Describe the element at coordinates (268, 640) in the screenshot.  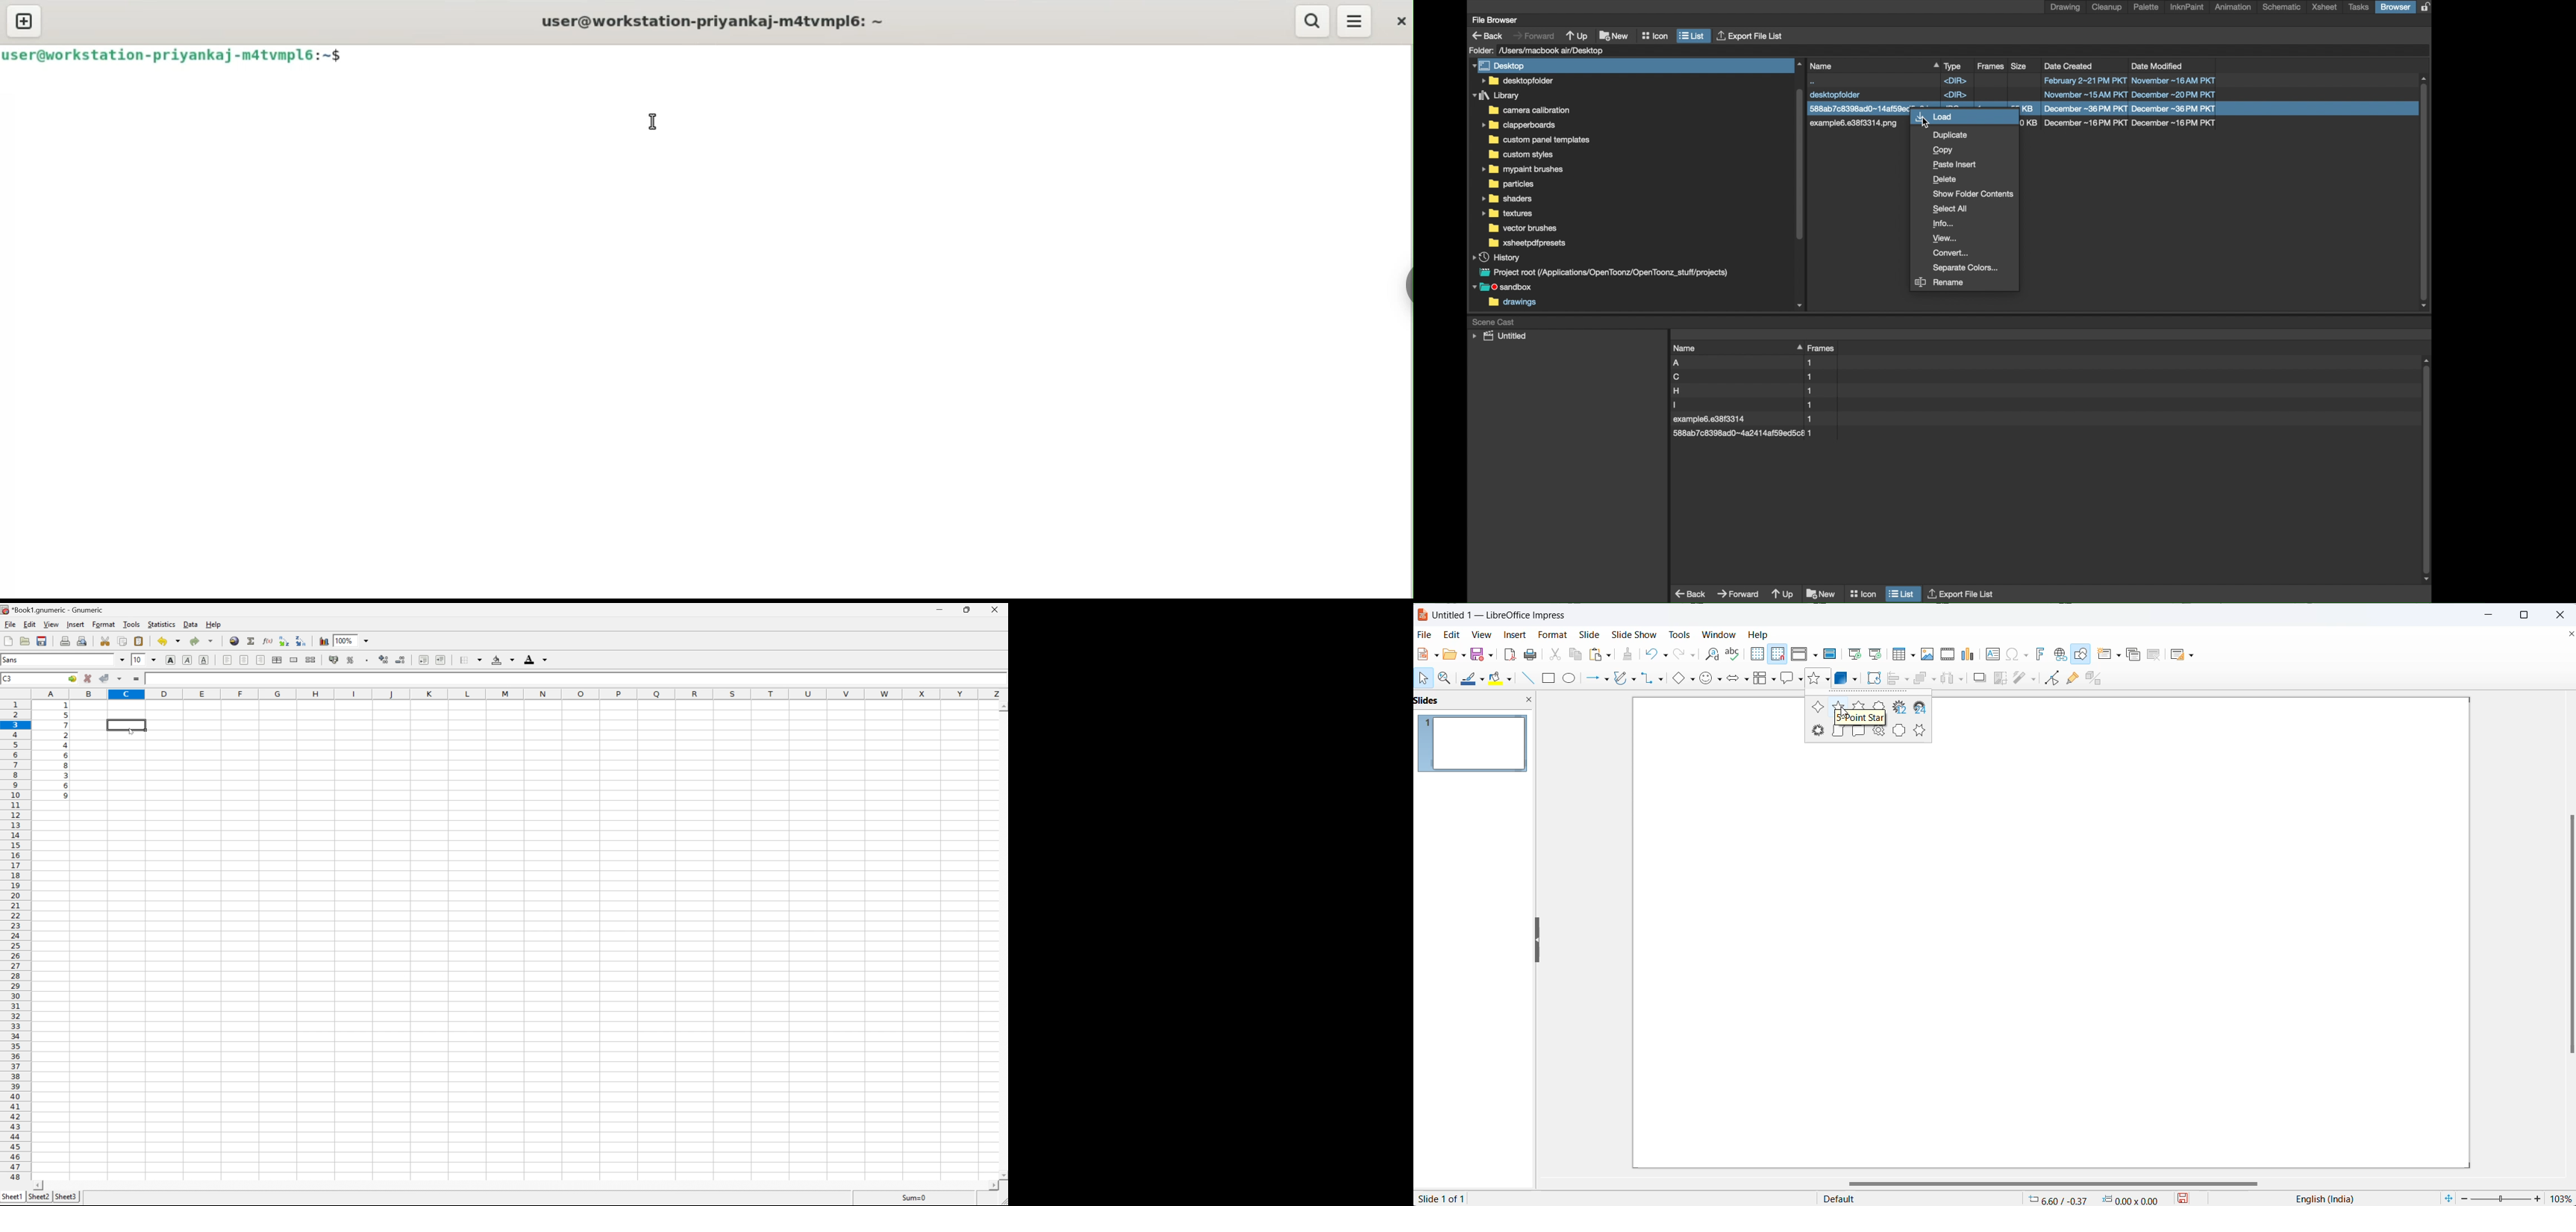
I see `edit function in current cell` at that location.